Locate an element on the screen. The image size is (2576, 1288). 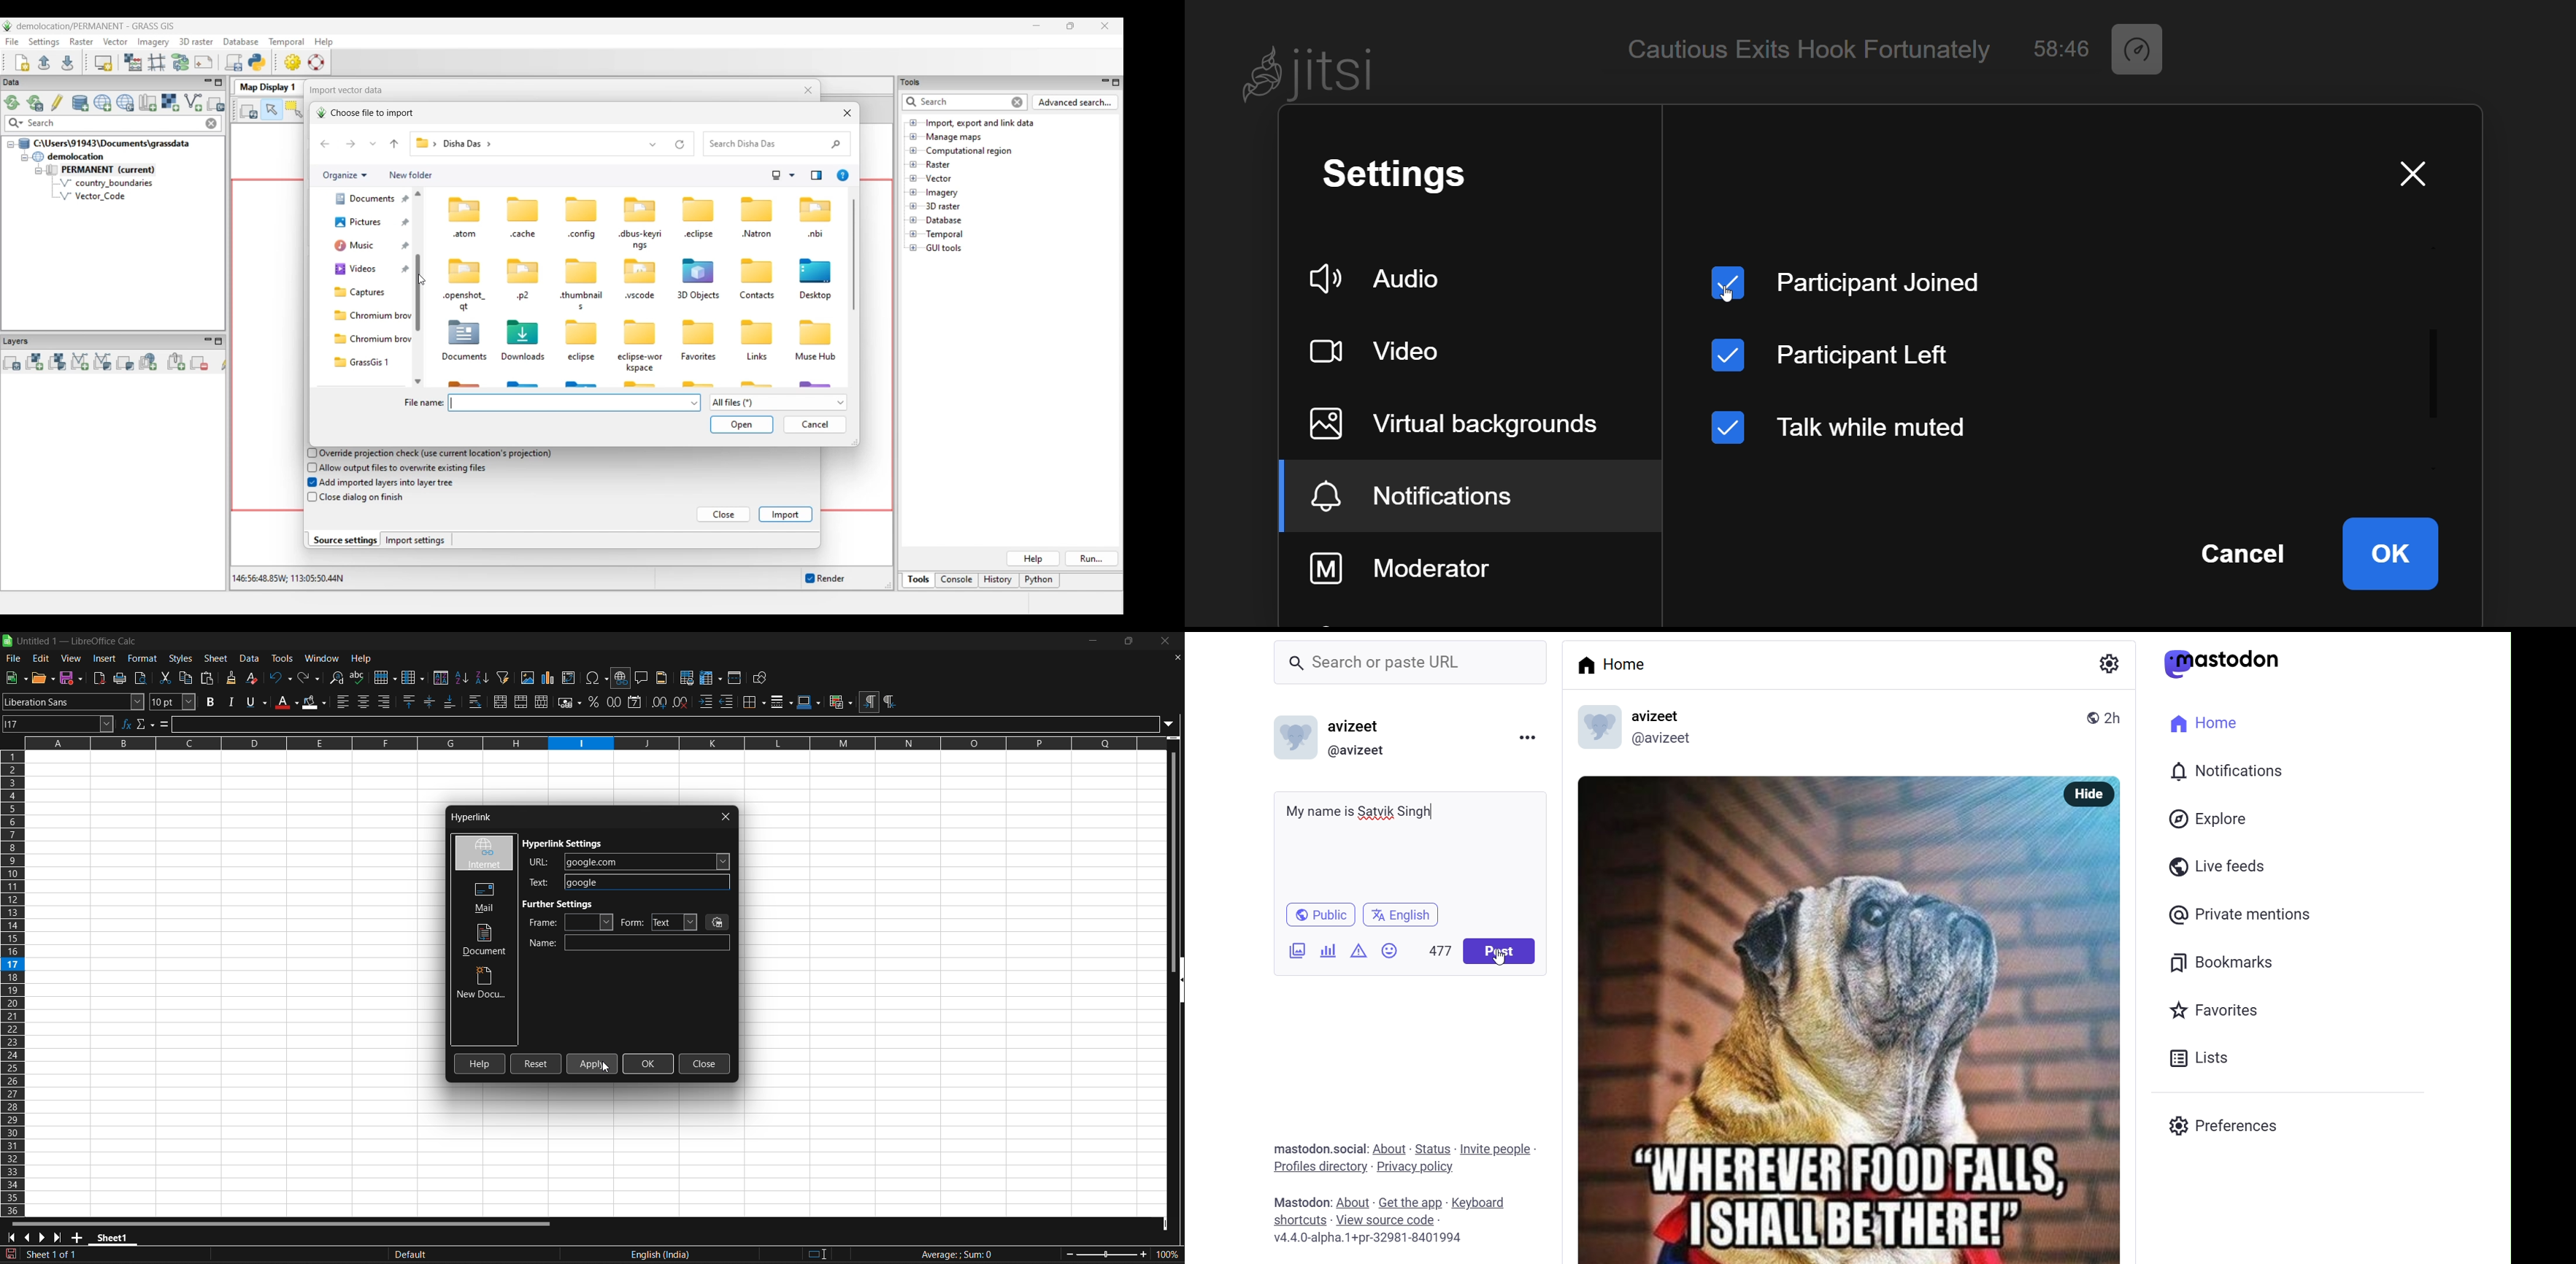
input line is located at coordinates (674, 722).